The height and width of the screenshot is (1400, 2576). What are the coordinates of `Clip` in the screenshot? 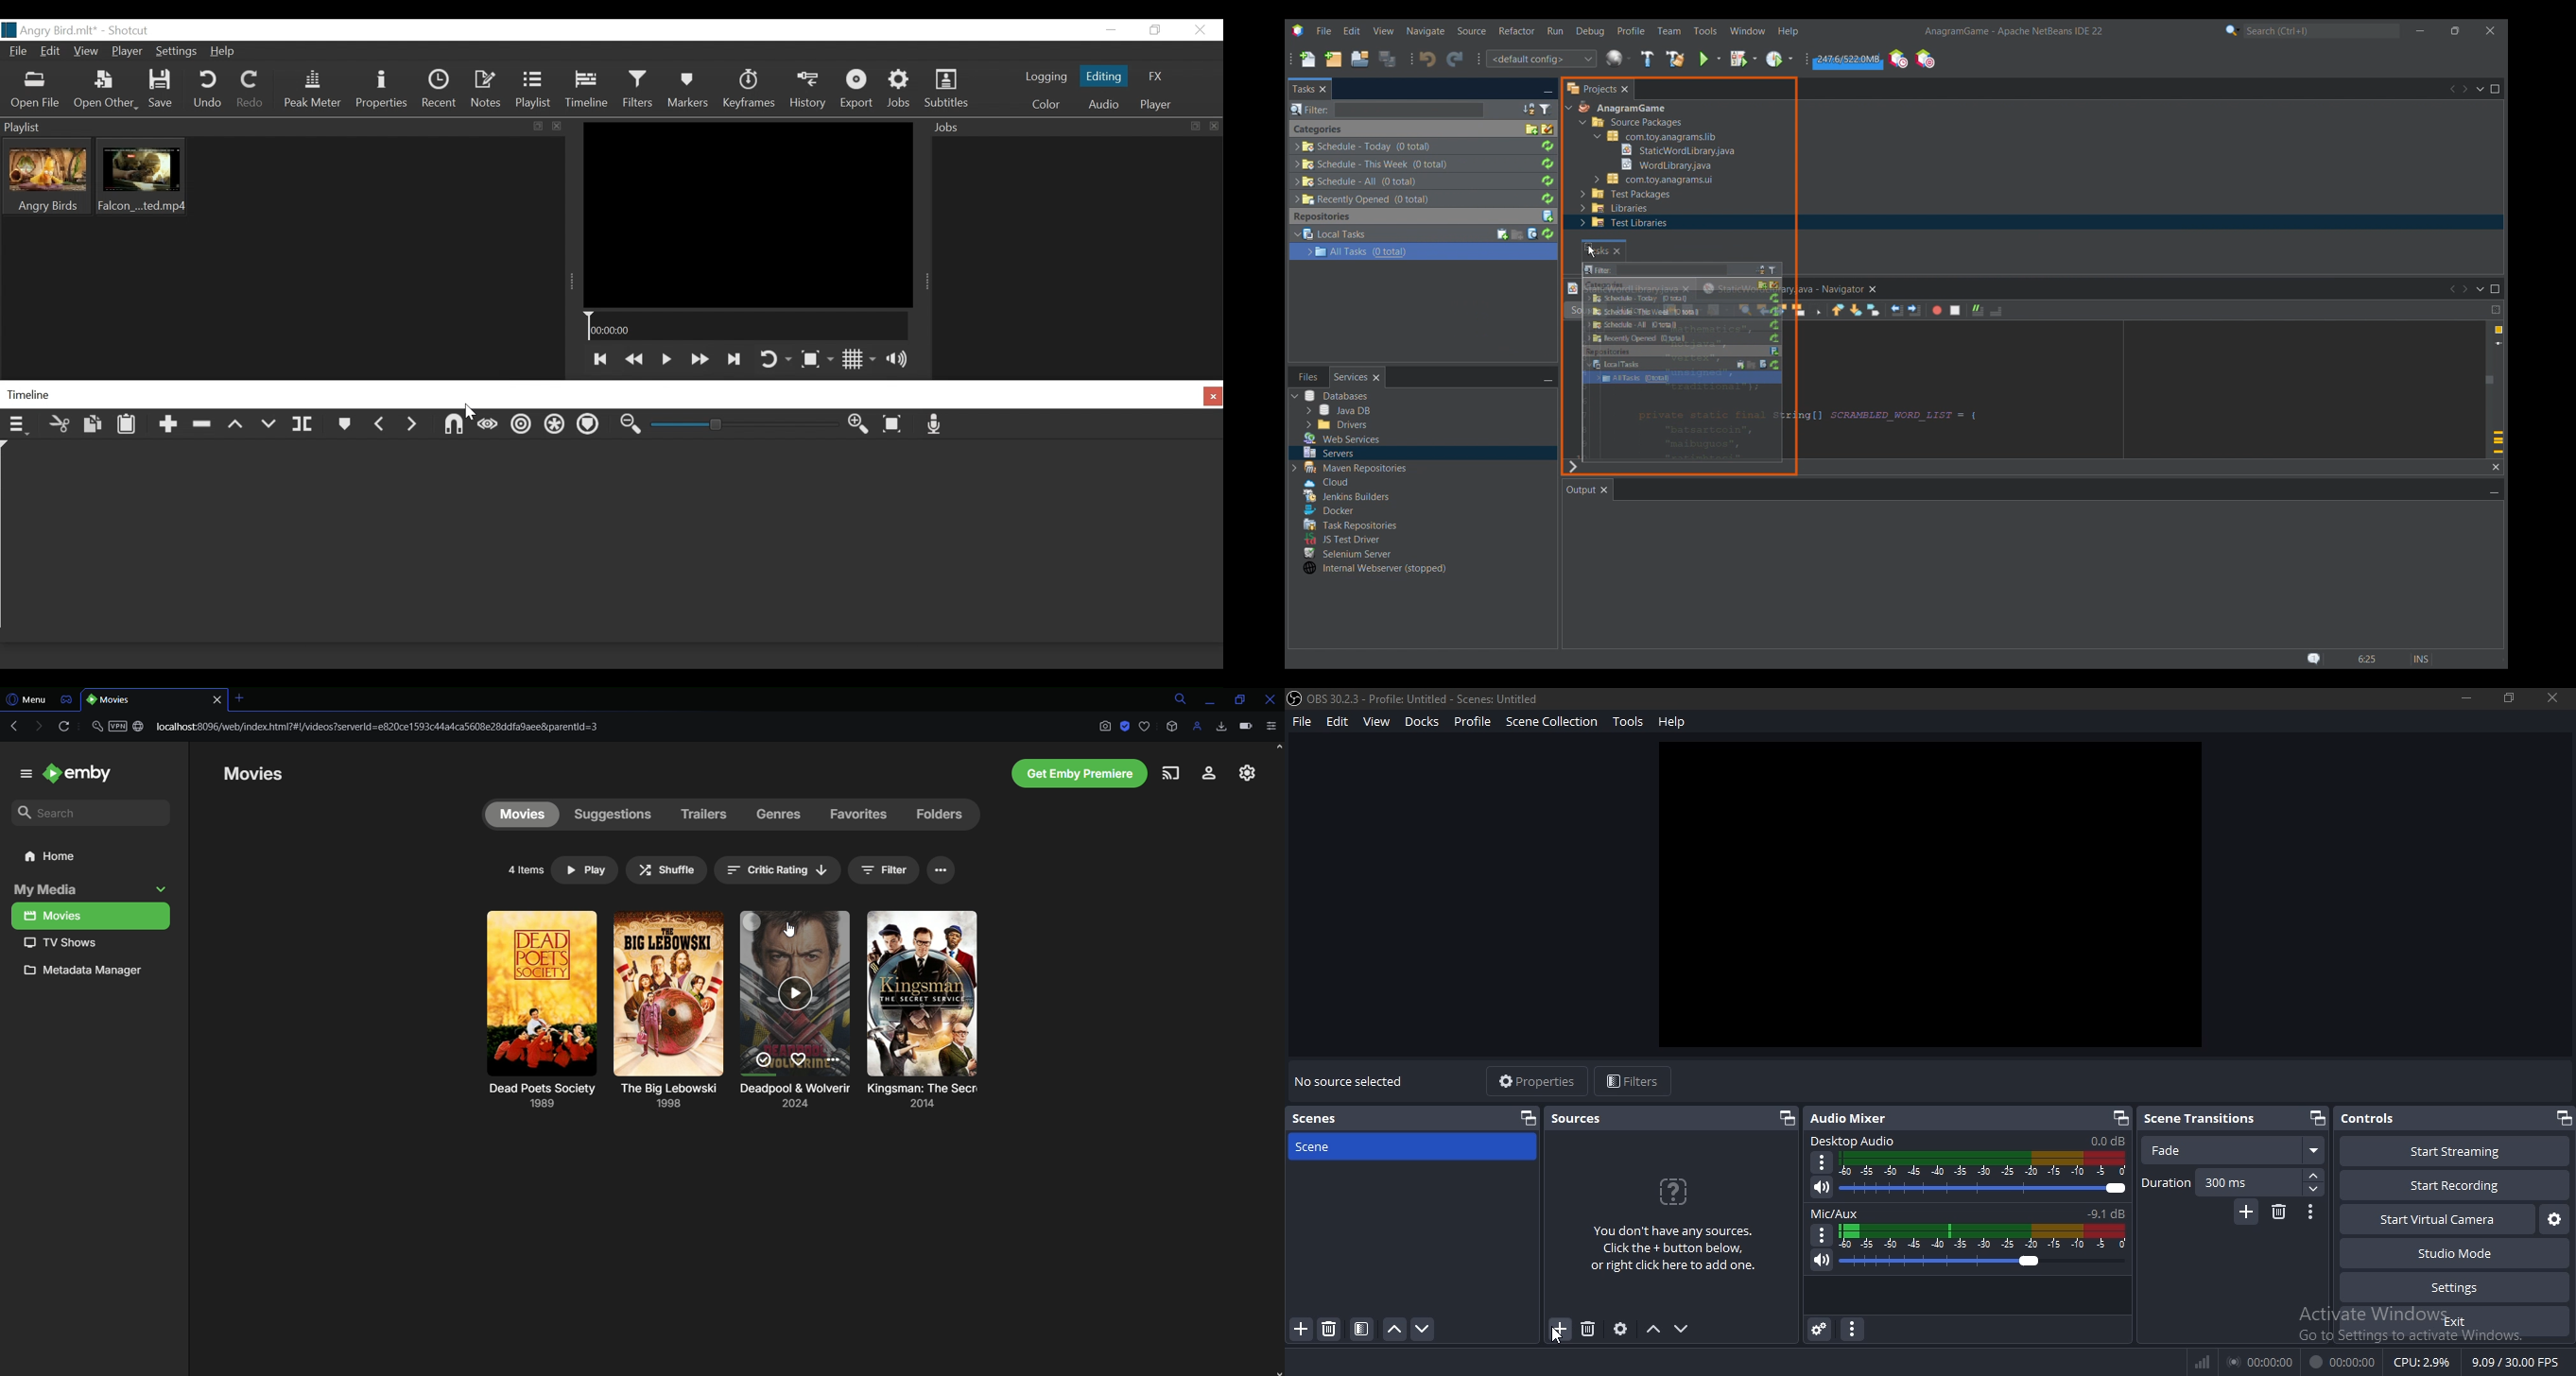 It's located at (47, 176).